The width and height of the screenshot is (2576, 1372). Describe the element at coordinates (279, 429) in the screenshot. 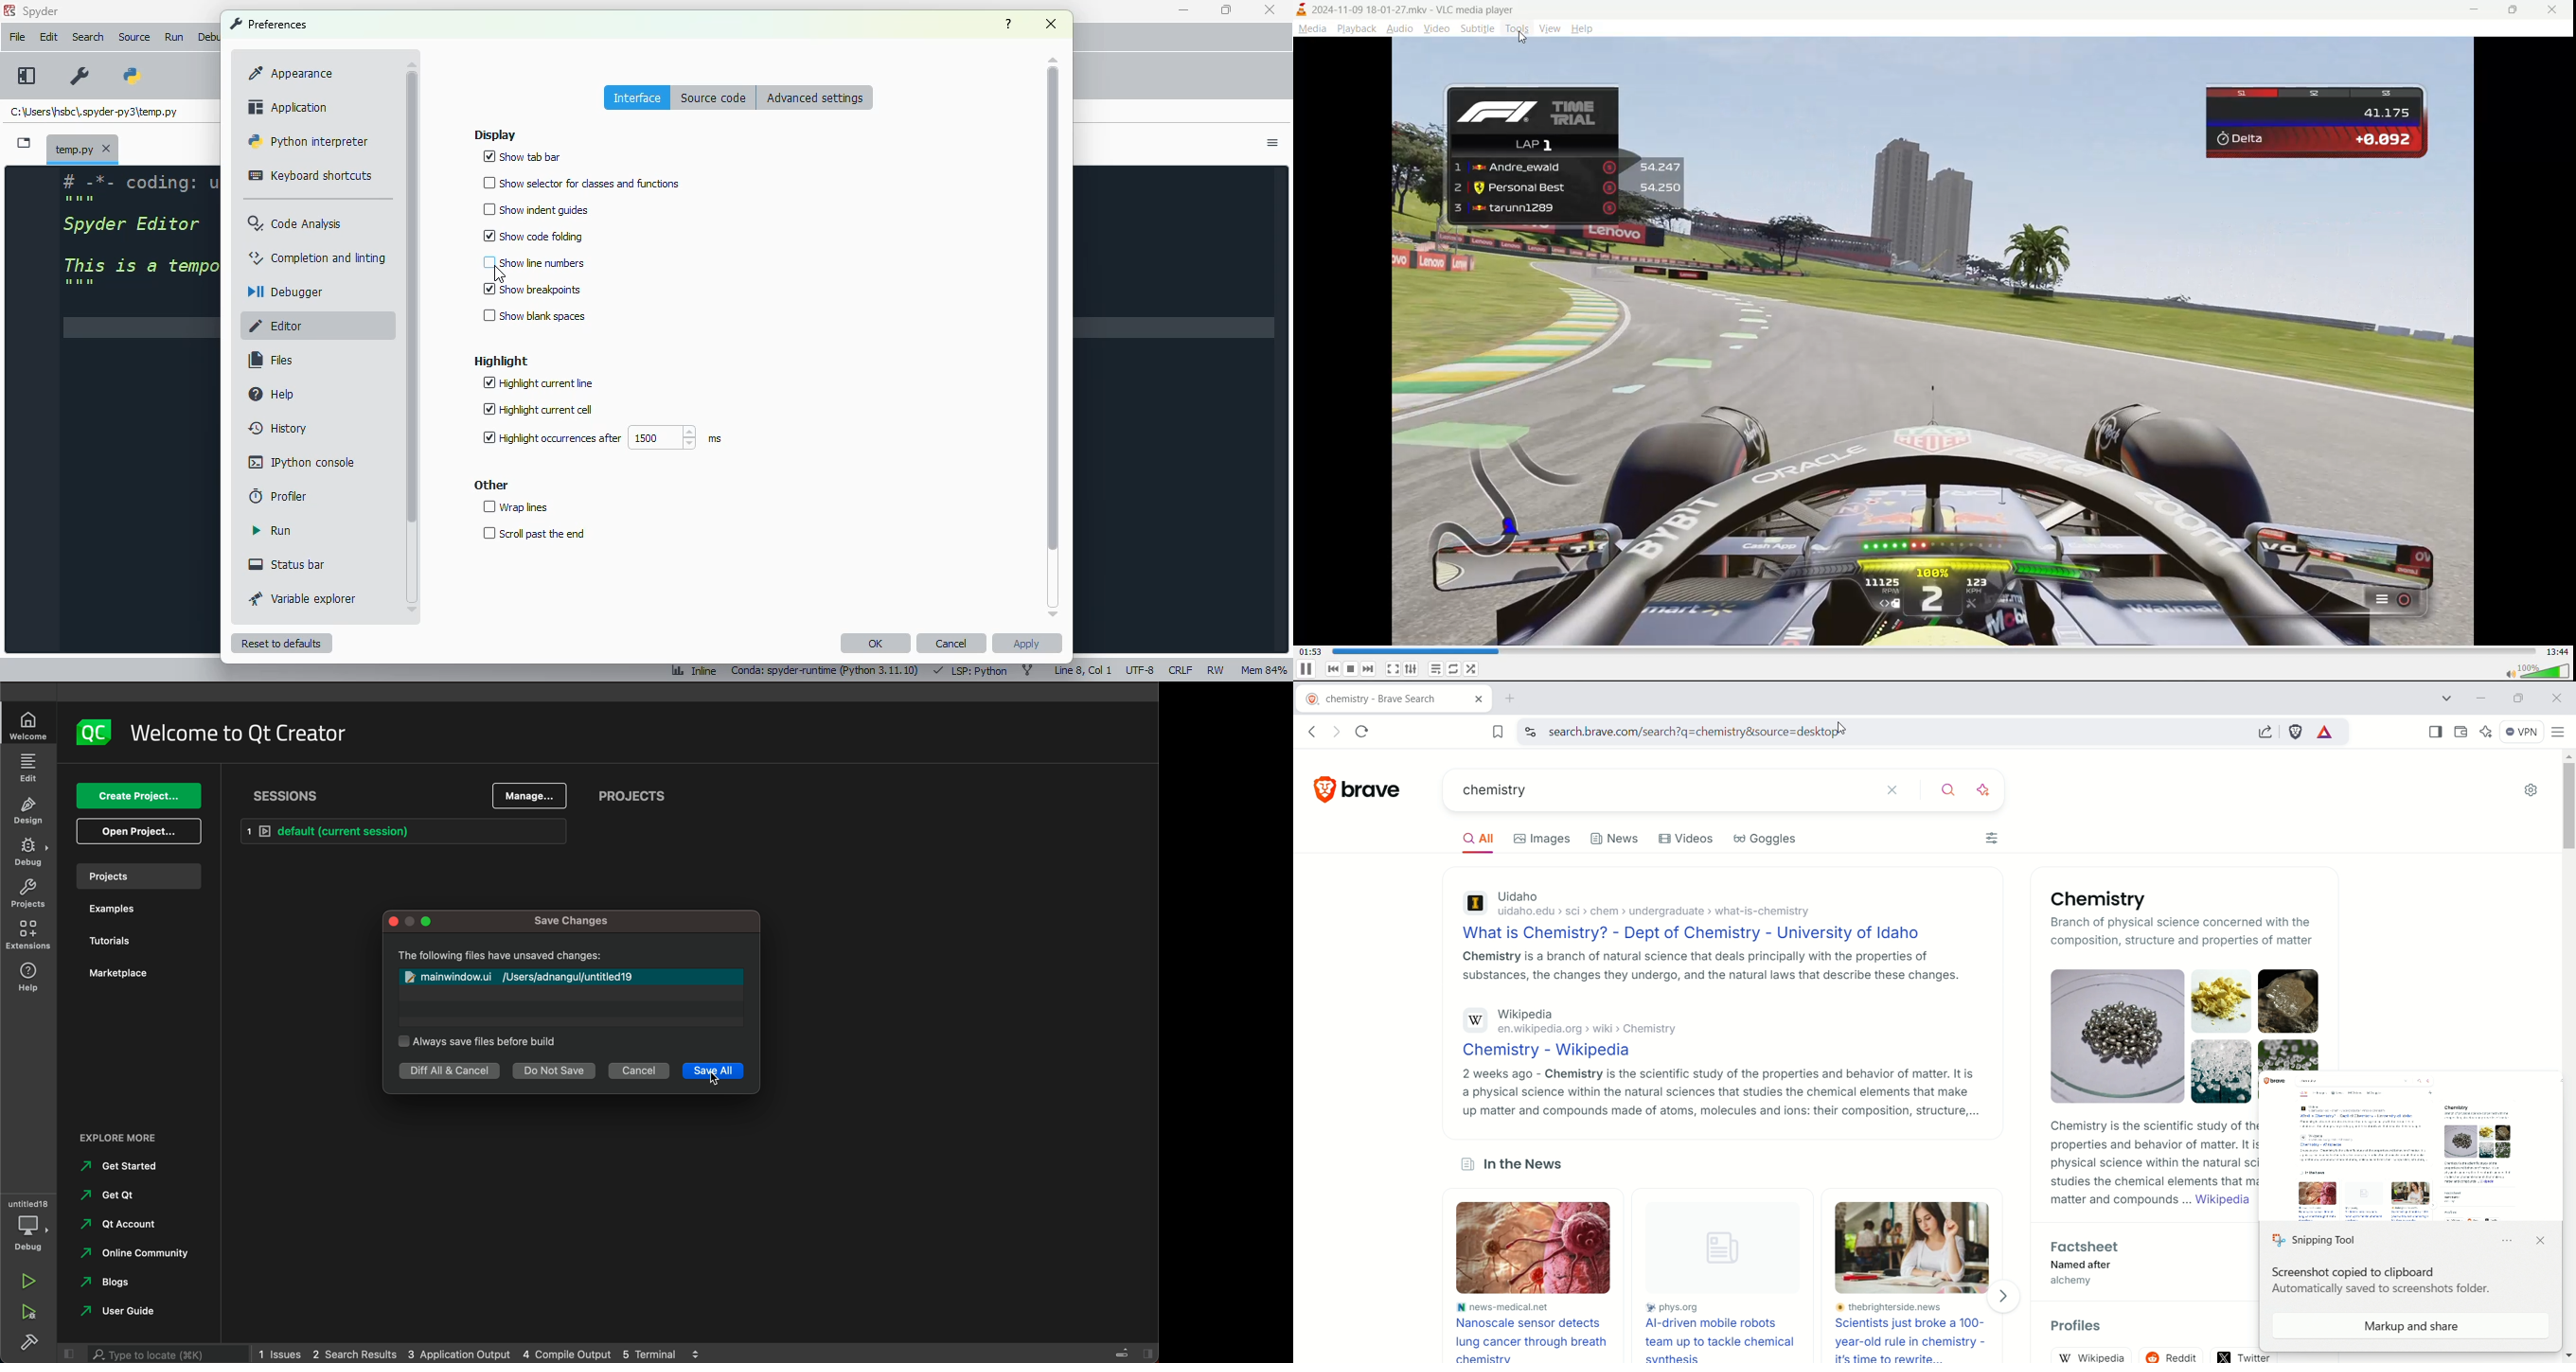

I see `history` at that location.